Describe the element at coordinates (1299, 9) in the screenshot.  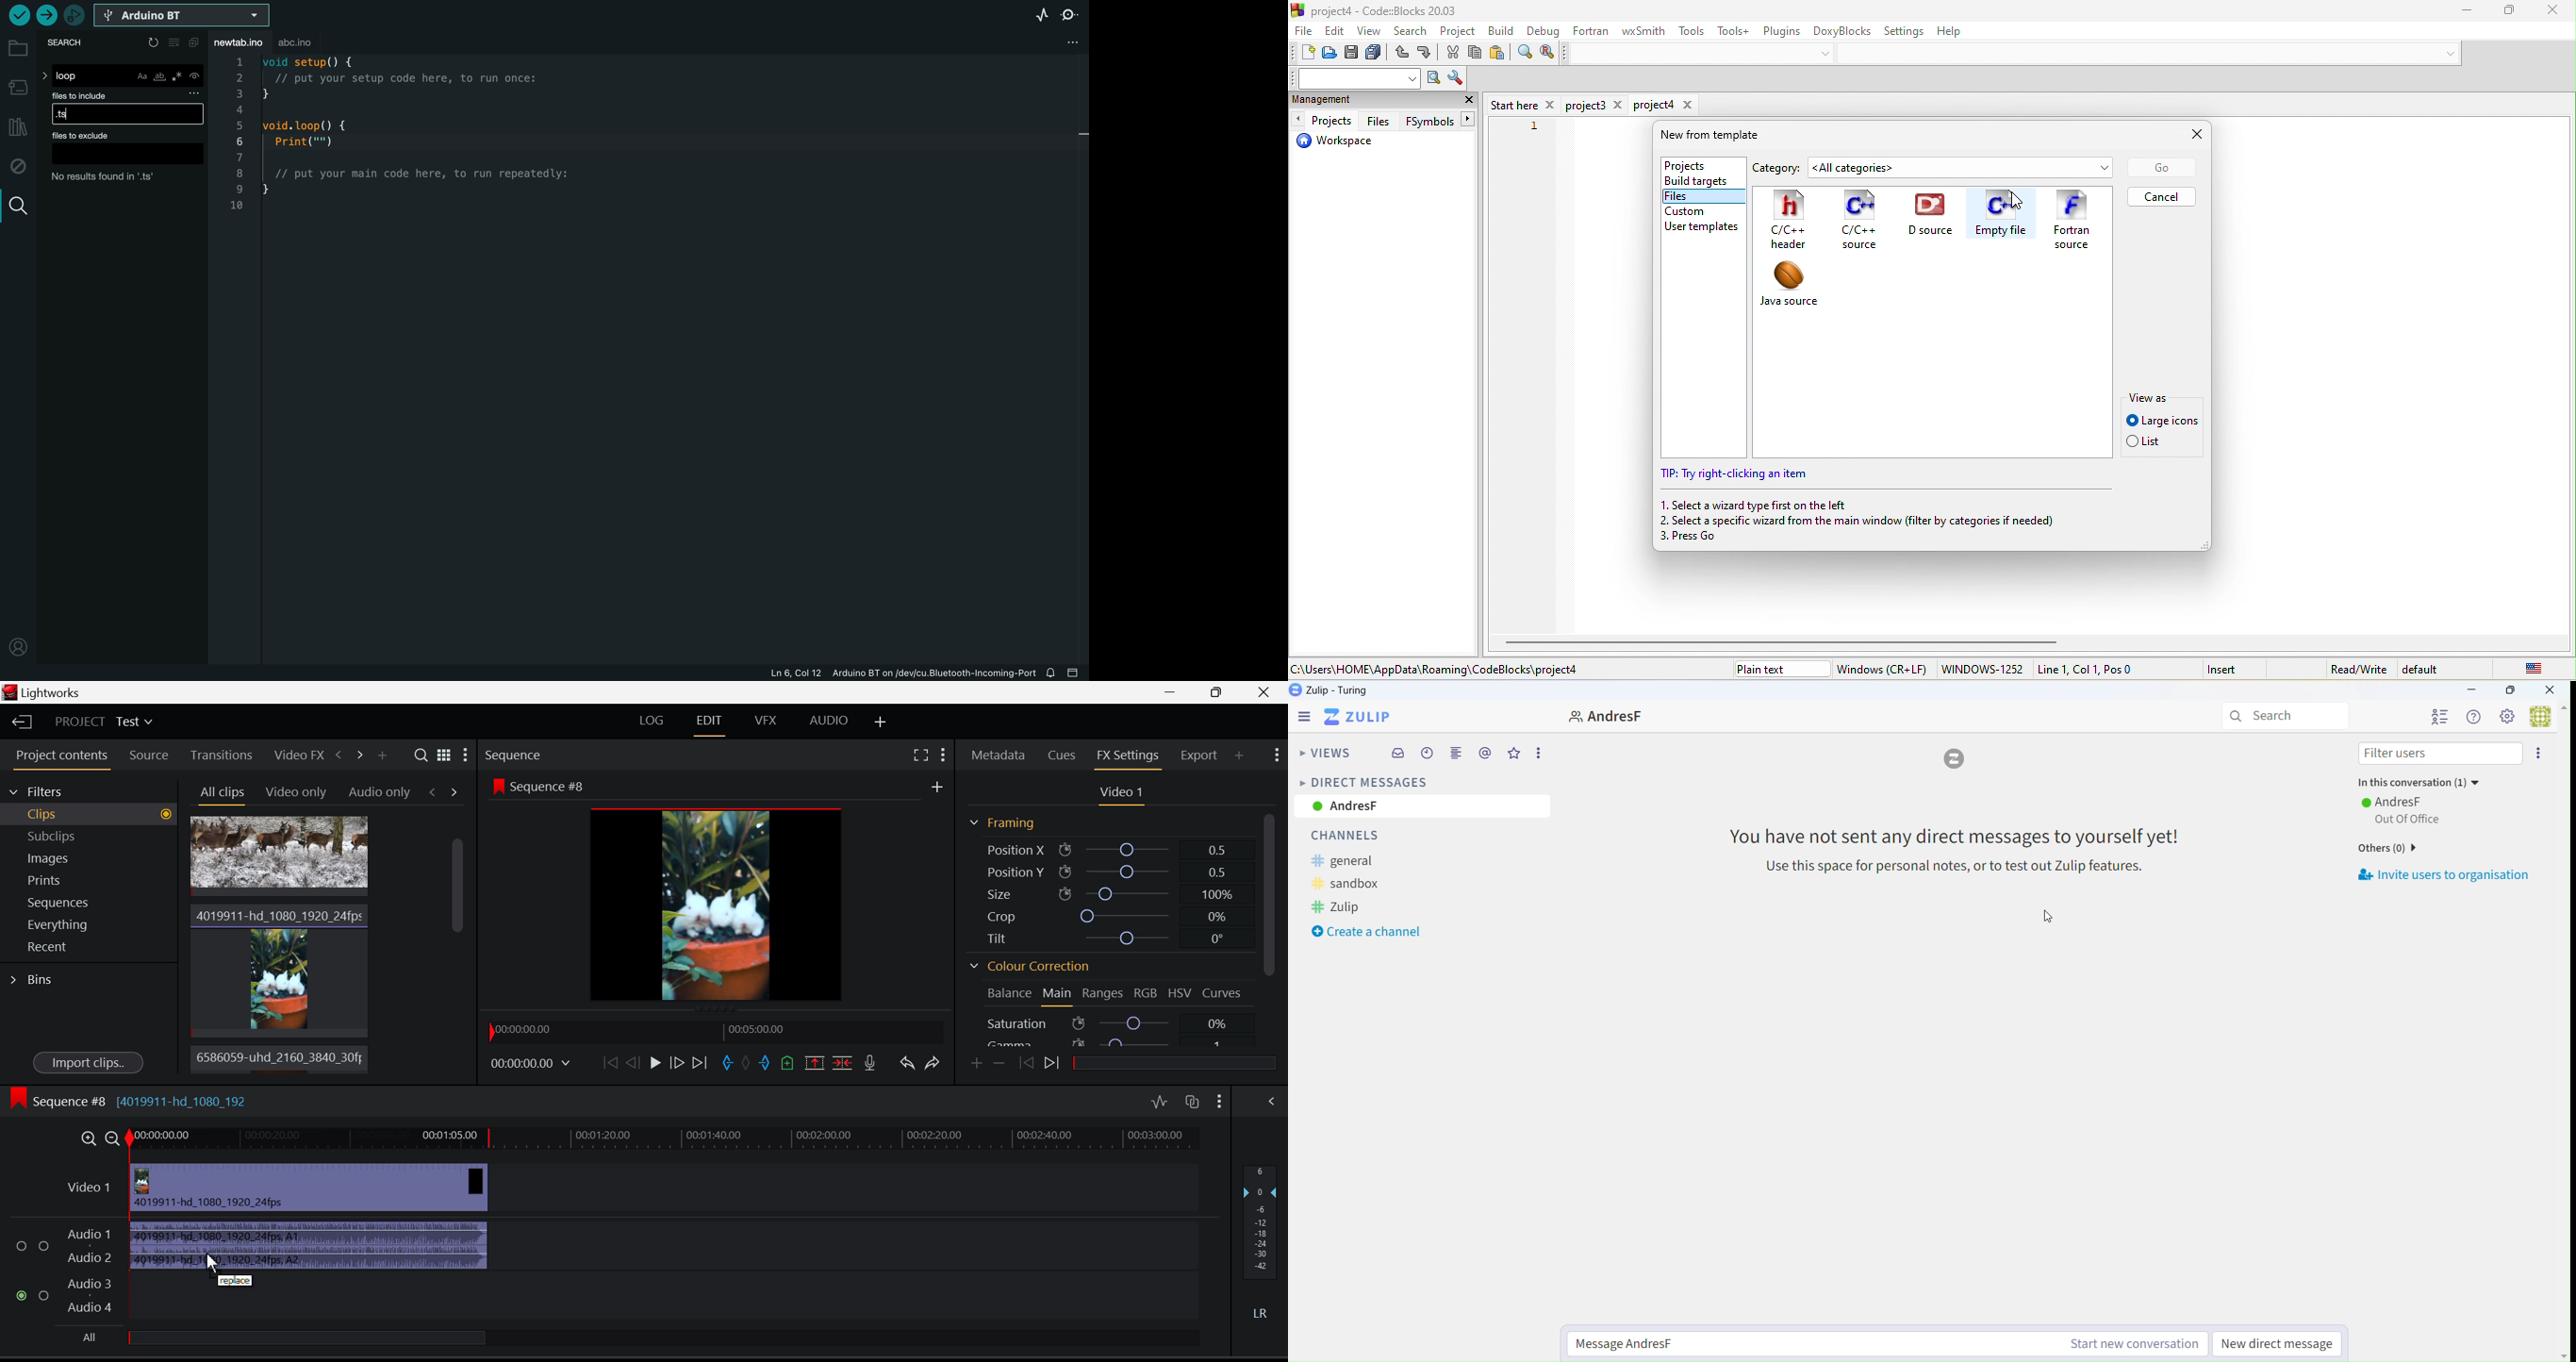
I see `icon` at that location.